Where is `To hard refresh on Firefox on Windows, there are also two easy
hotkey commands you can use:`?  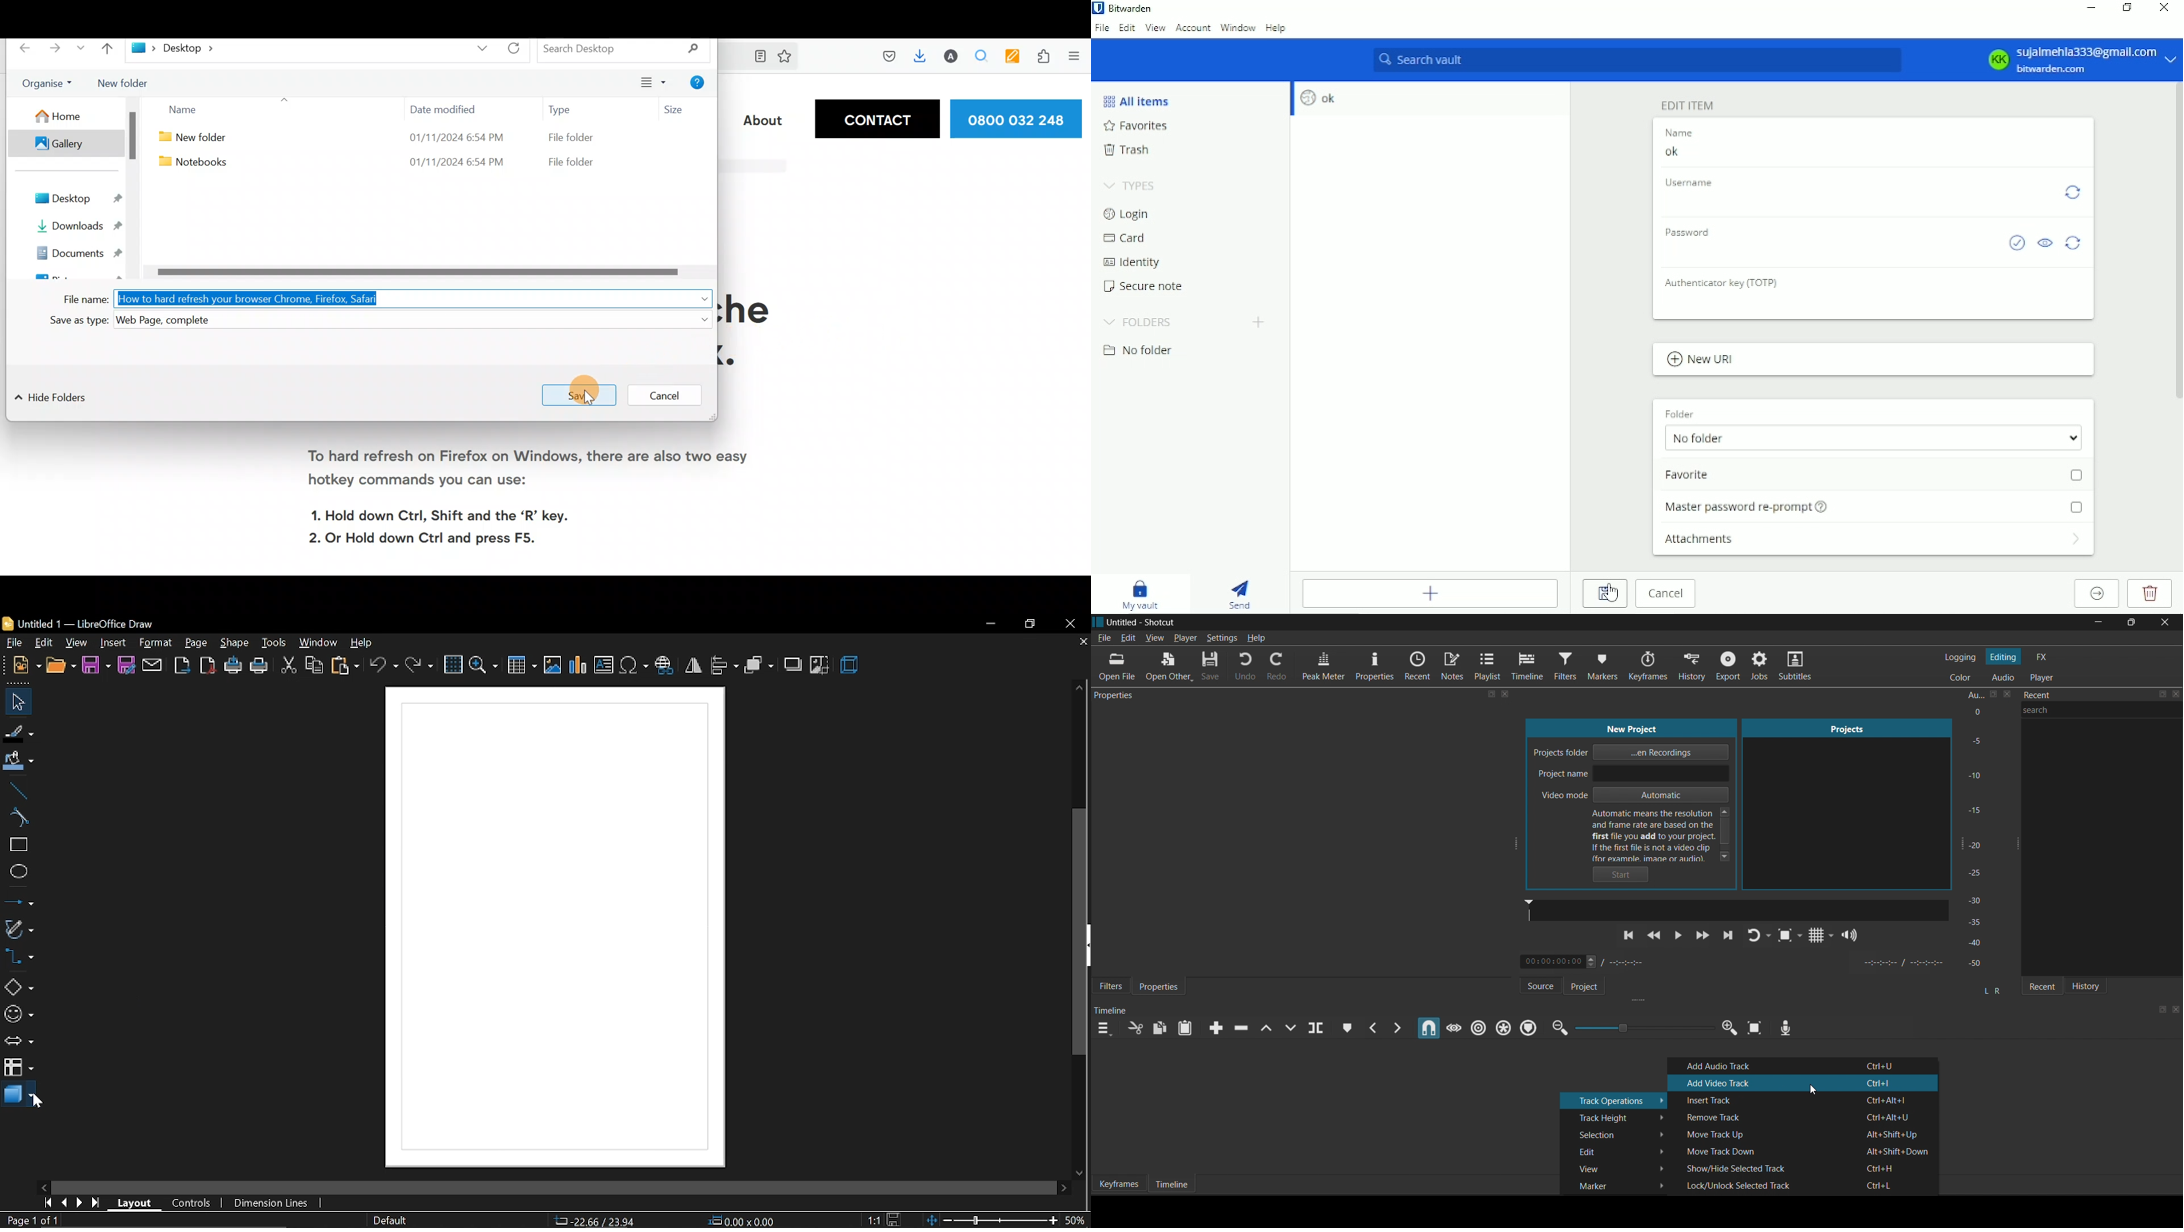
To hard refresh on Firefox on Windows, there are also two easy
hotkey commands you can use: is located at coordinates (525, 471).